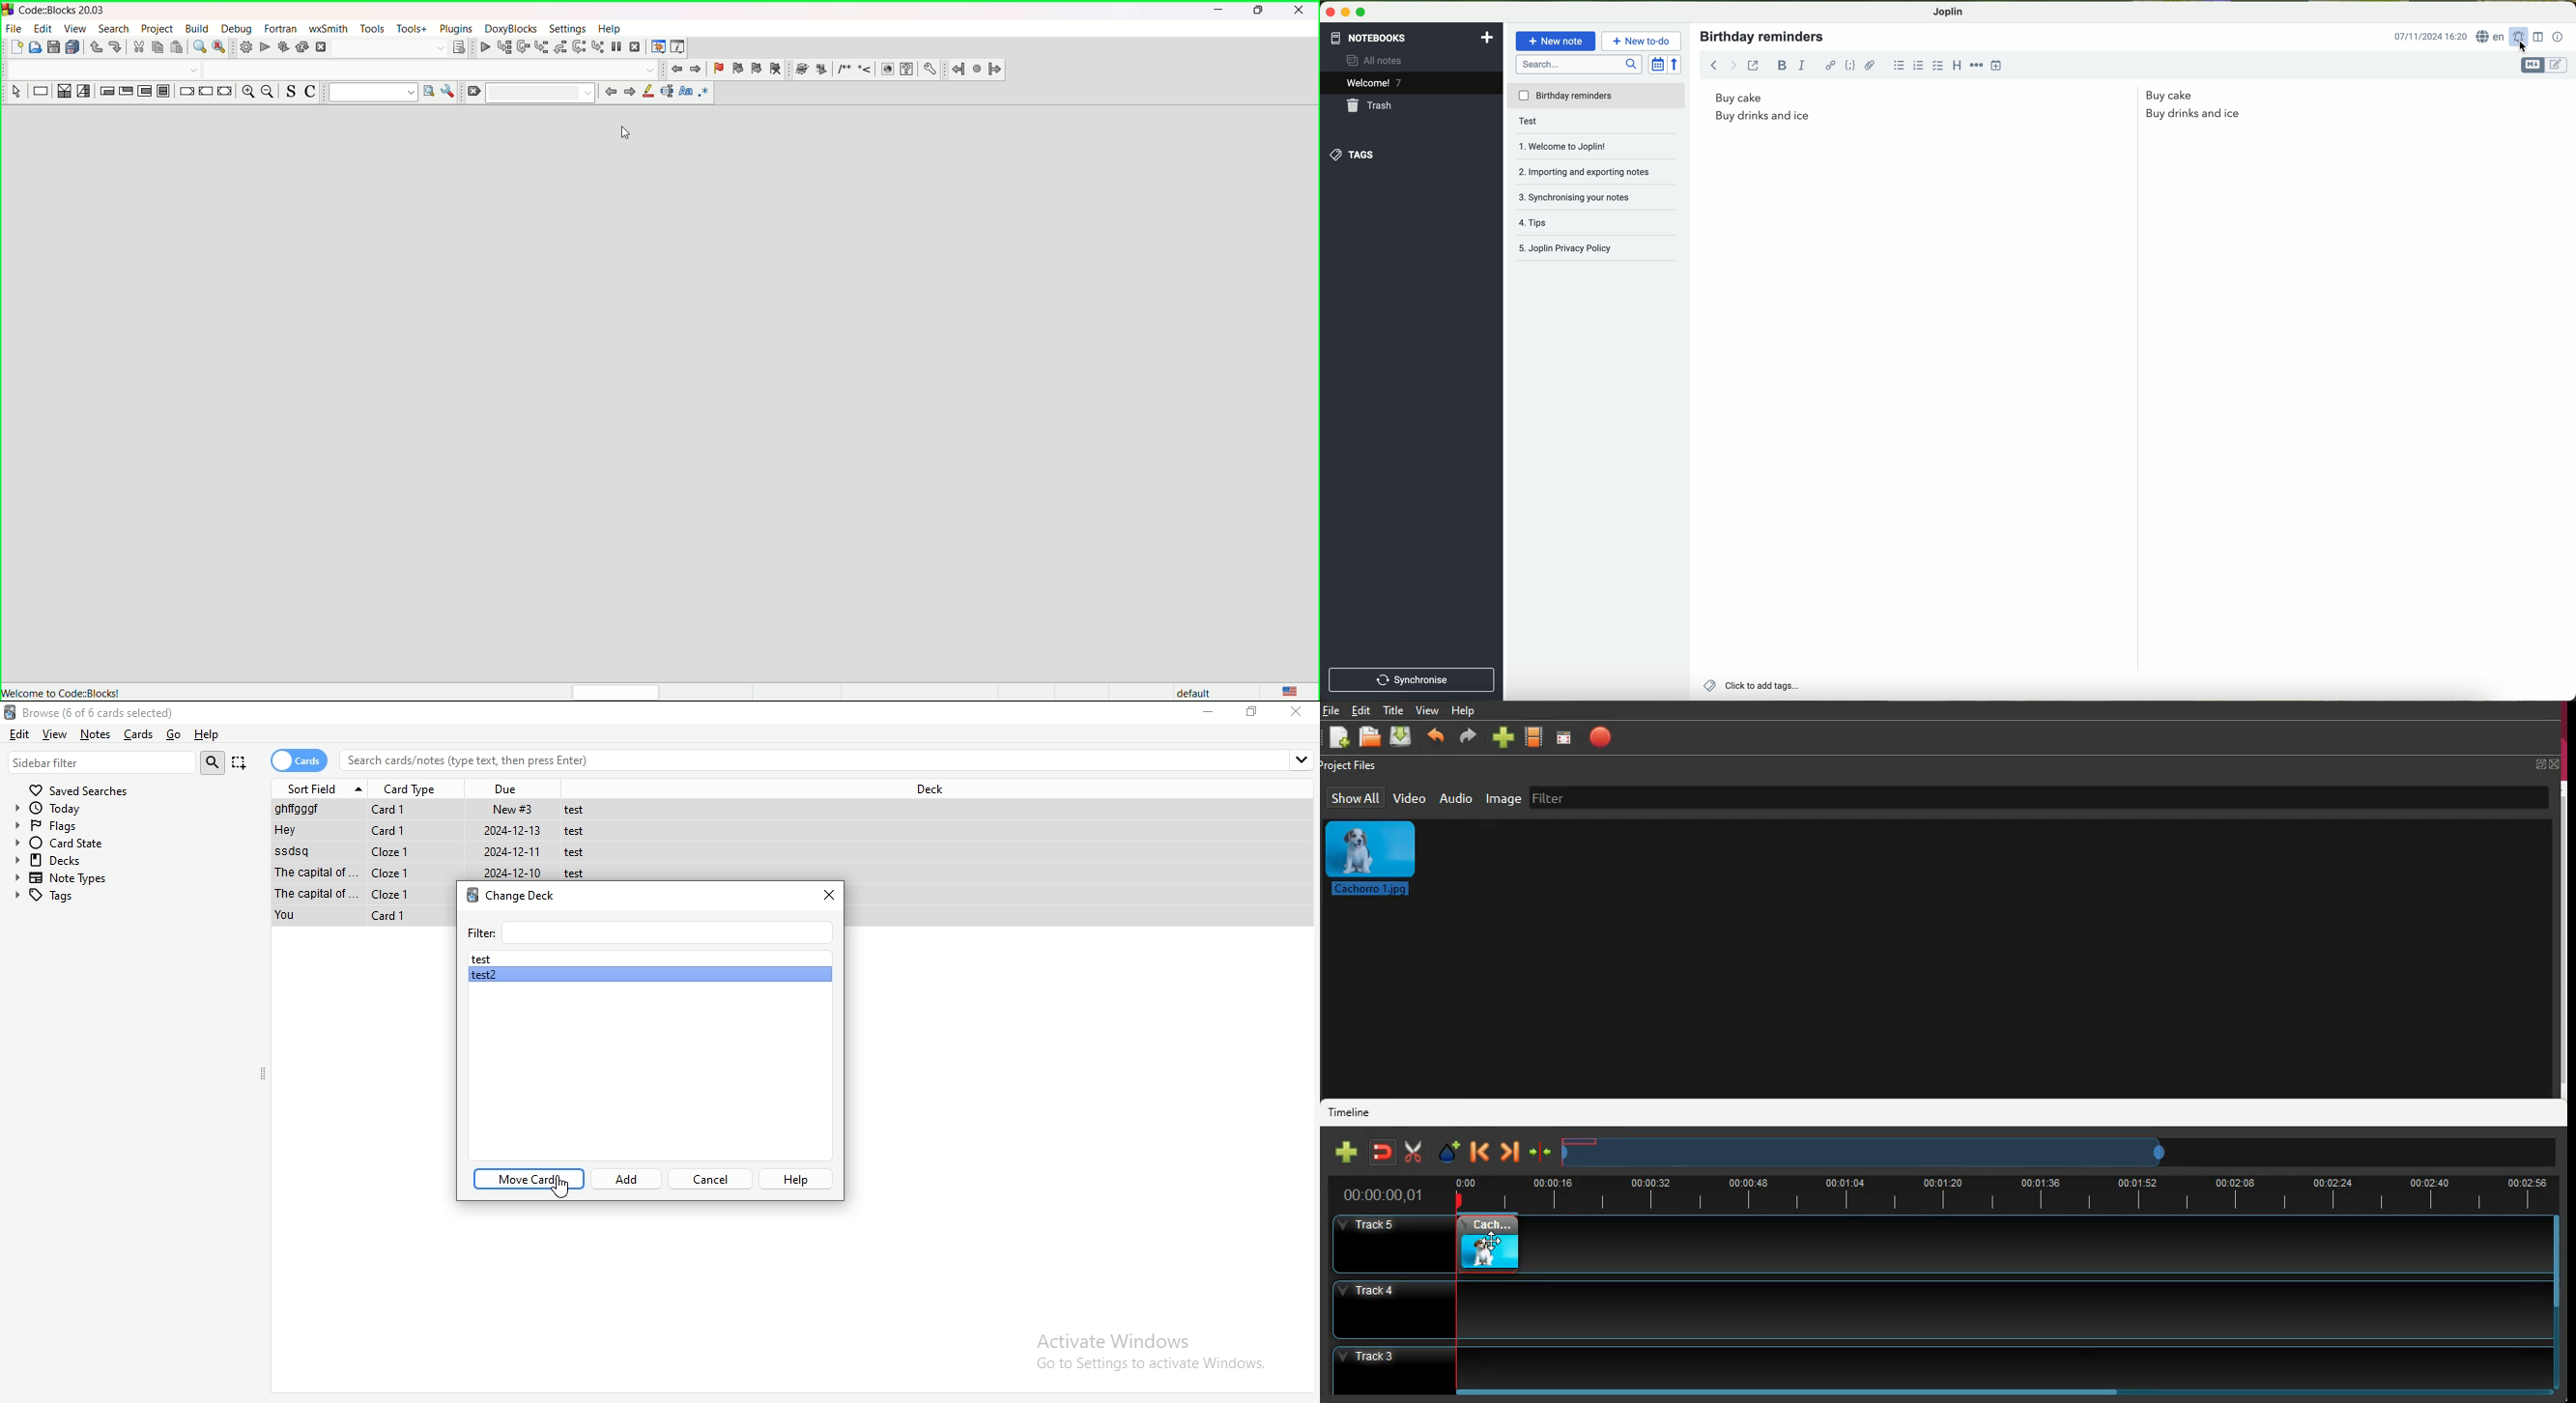 This screenshot has height=1428, width=2576. I want to click on cut, so click(138, 48).